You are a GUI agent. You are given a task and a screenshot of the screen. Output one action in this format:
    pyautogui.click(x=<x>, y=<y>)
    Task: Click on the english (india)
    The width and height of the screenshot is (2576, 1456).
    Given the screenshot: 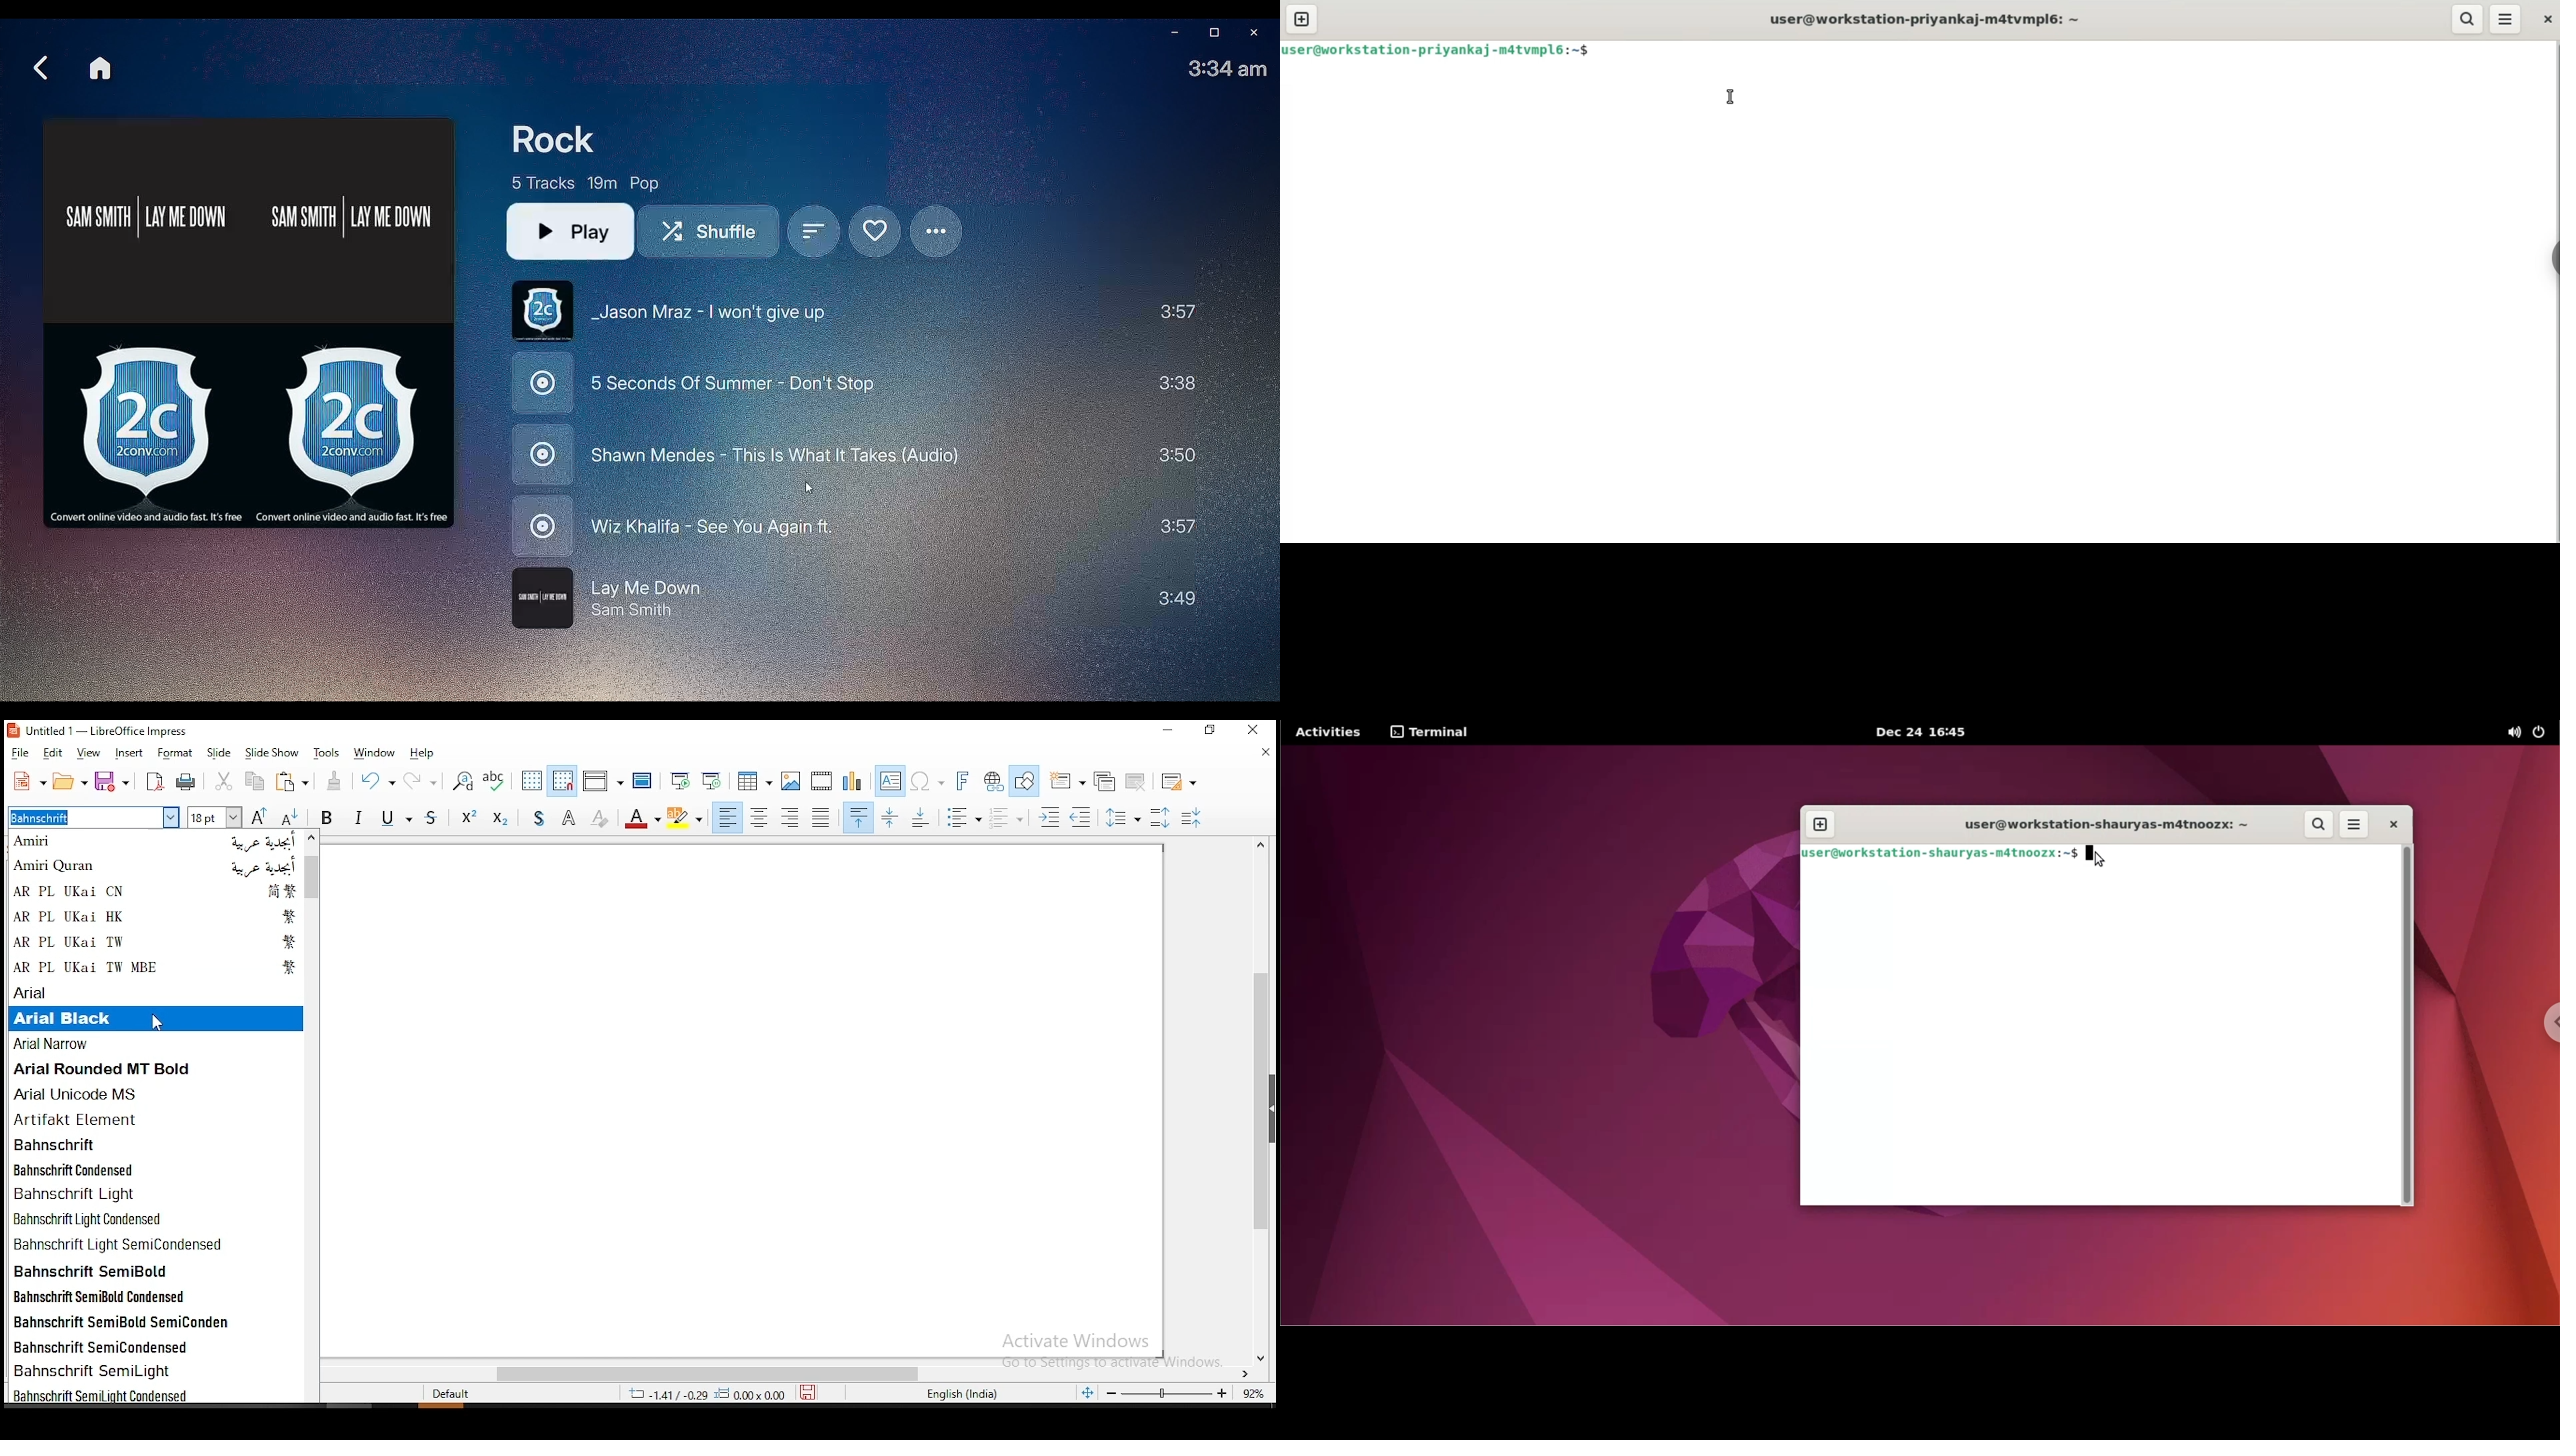 What is the action you would take?
    pyautogui.click(x=962, y=1395)
    